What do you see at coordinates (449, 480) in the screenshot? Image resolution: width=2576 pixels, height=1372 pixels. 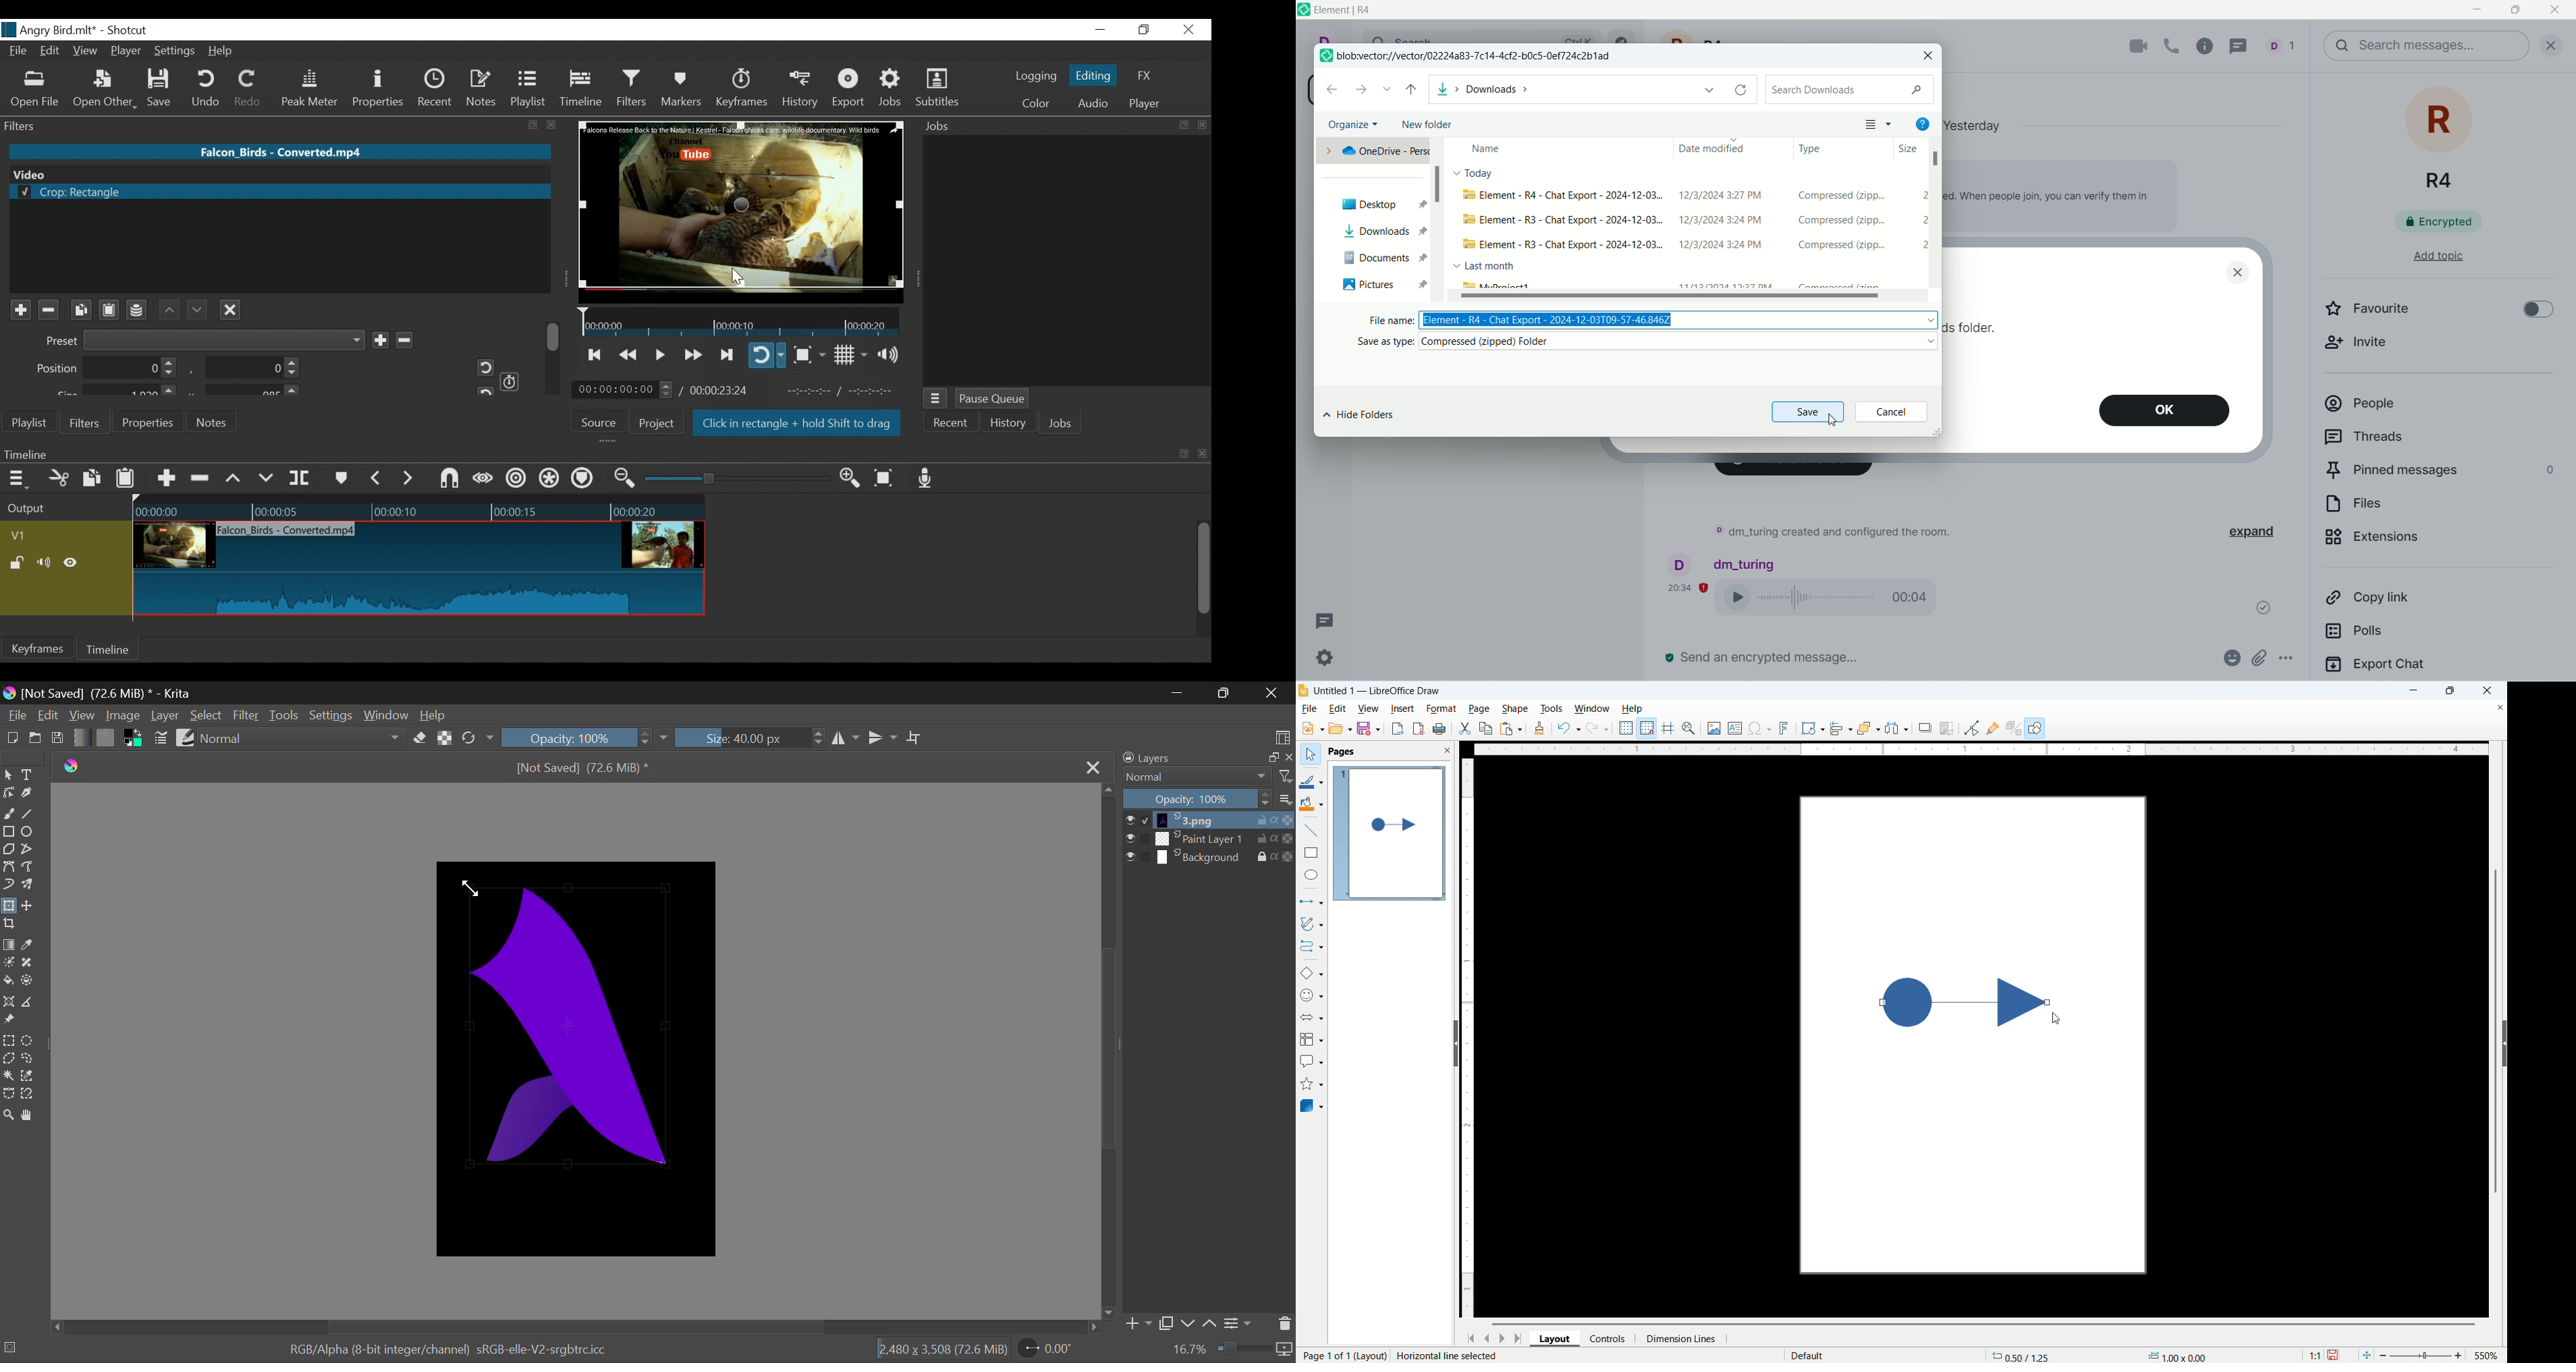 I see `Snap ` at bounding box center [449, 480].